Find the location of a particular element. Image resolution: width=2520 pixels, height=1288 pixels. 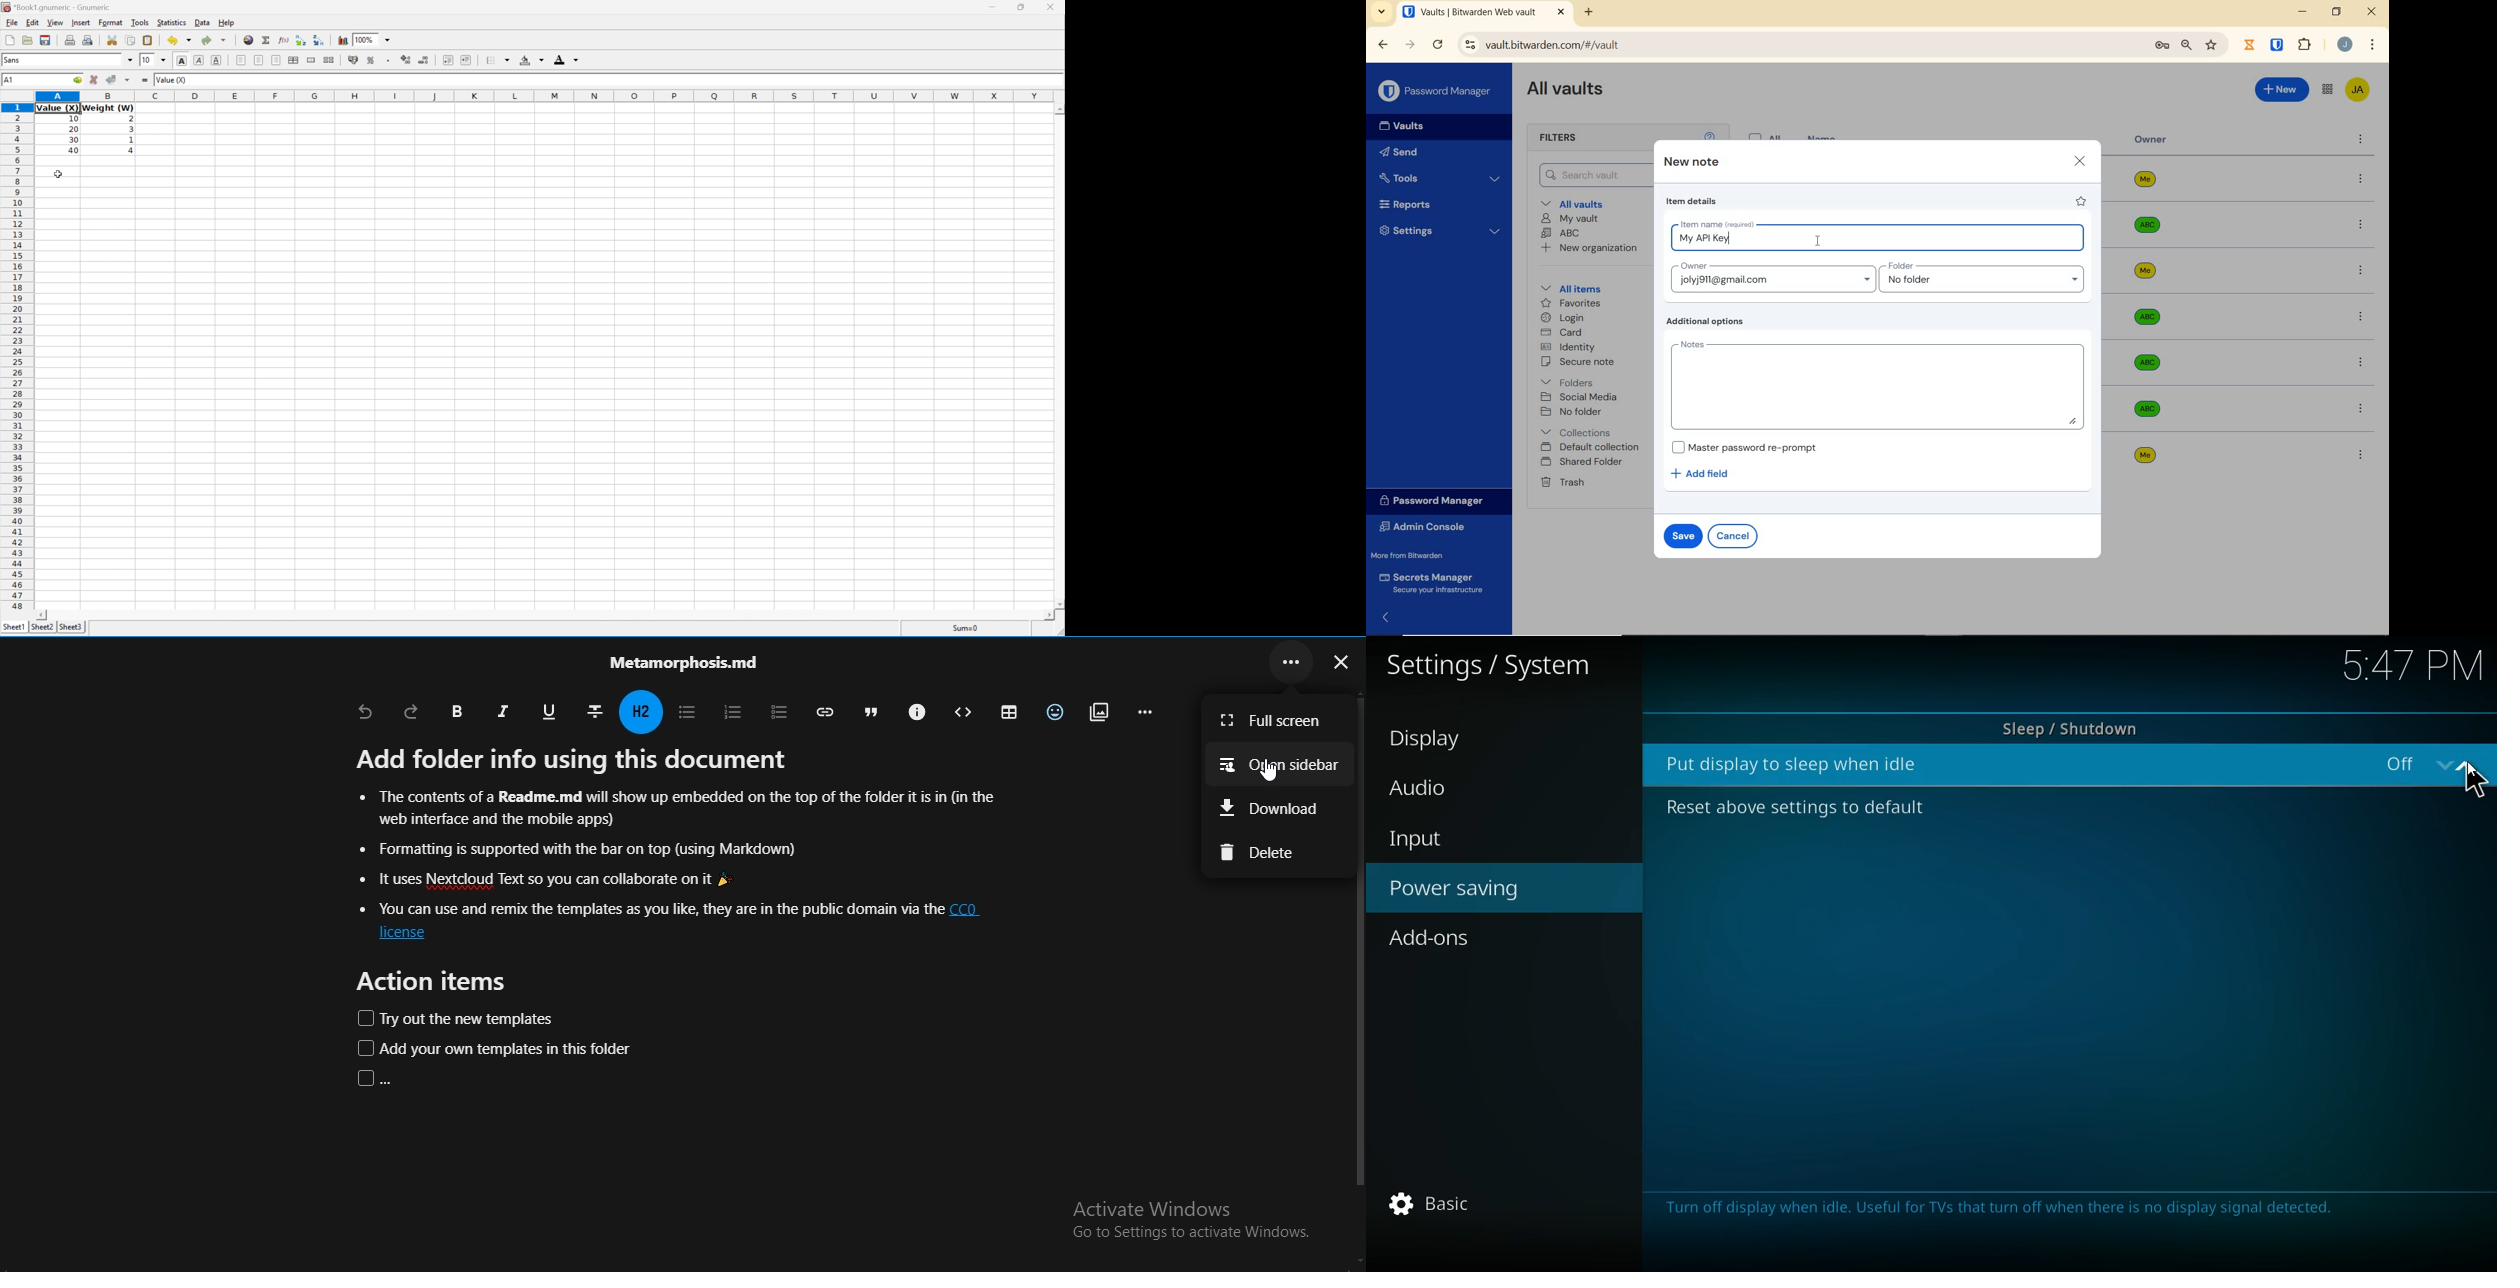

All vaults is located at coordinates (1583, 205).